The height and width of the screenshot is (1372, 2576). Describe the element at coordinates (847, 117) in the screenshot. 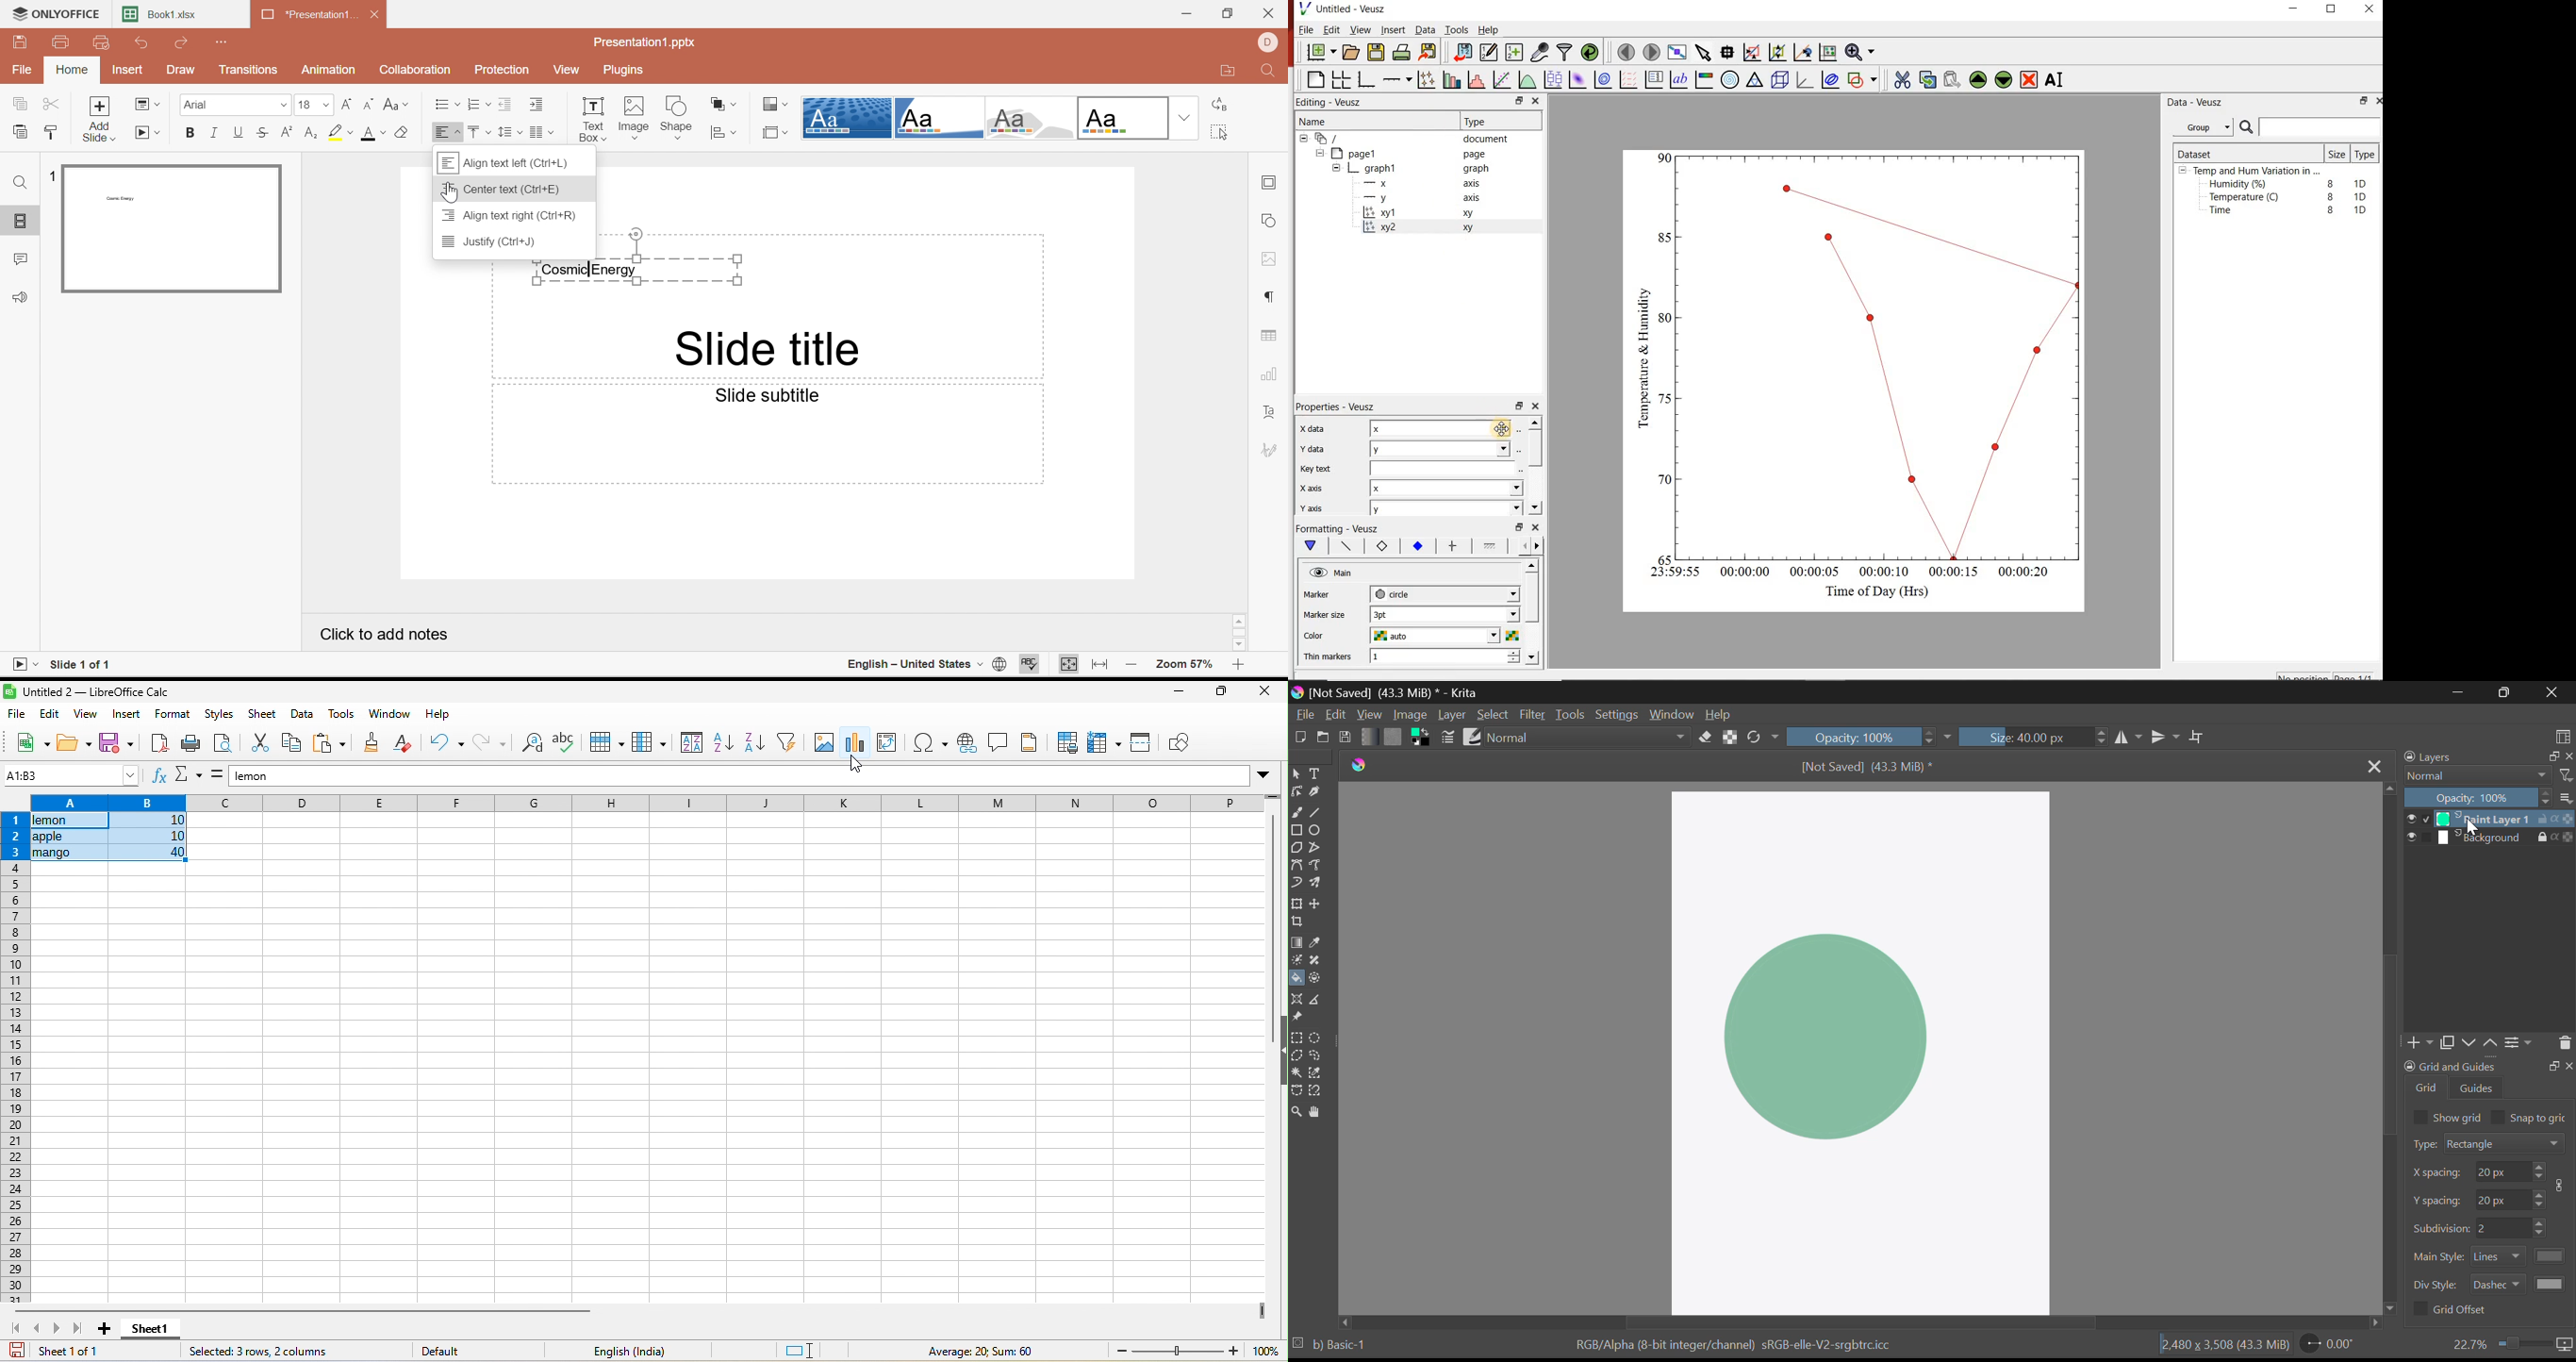

I see `Dotted` at that location.